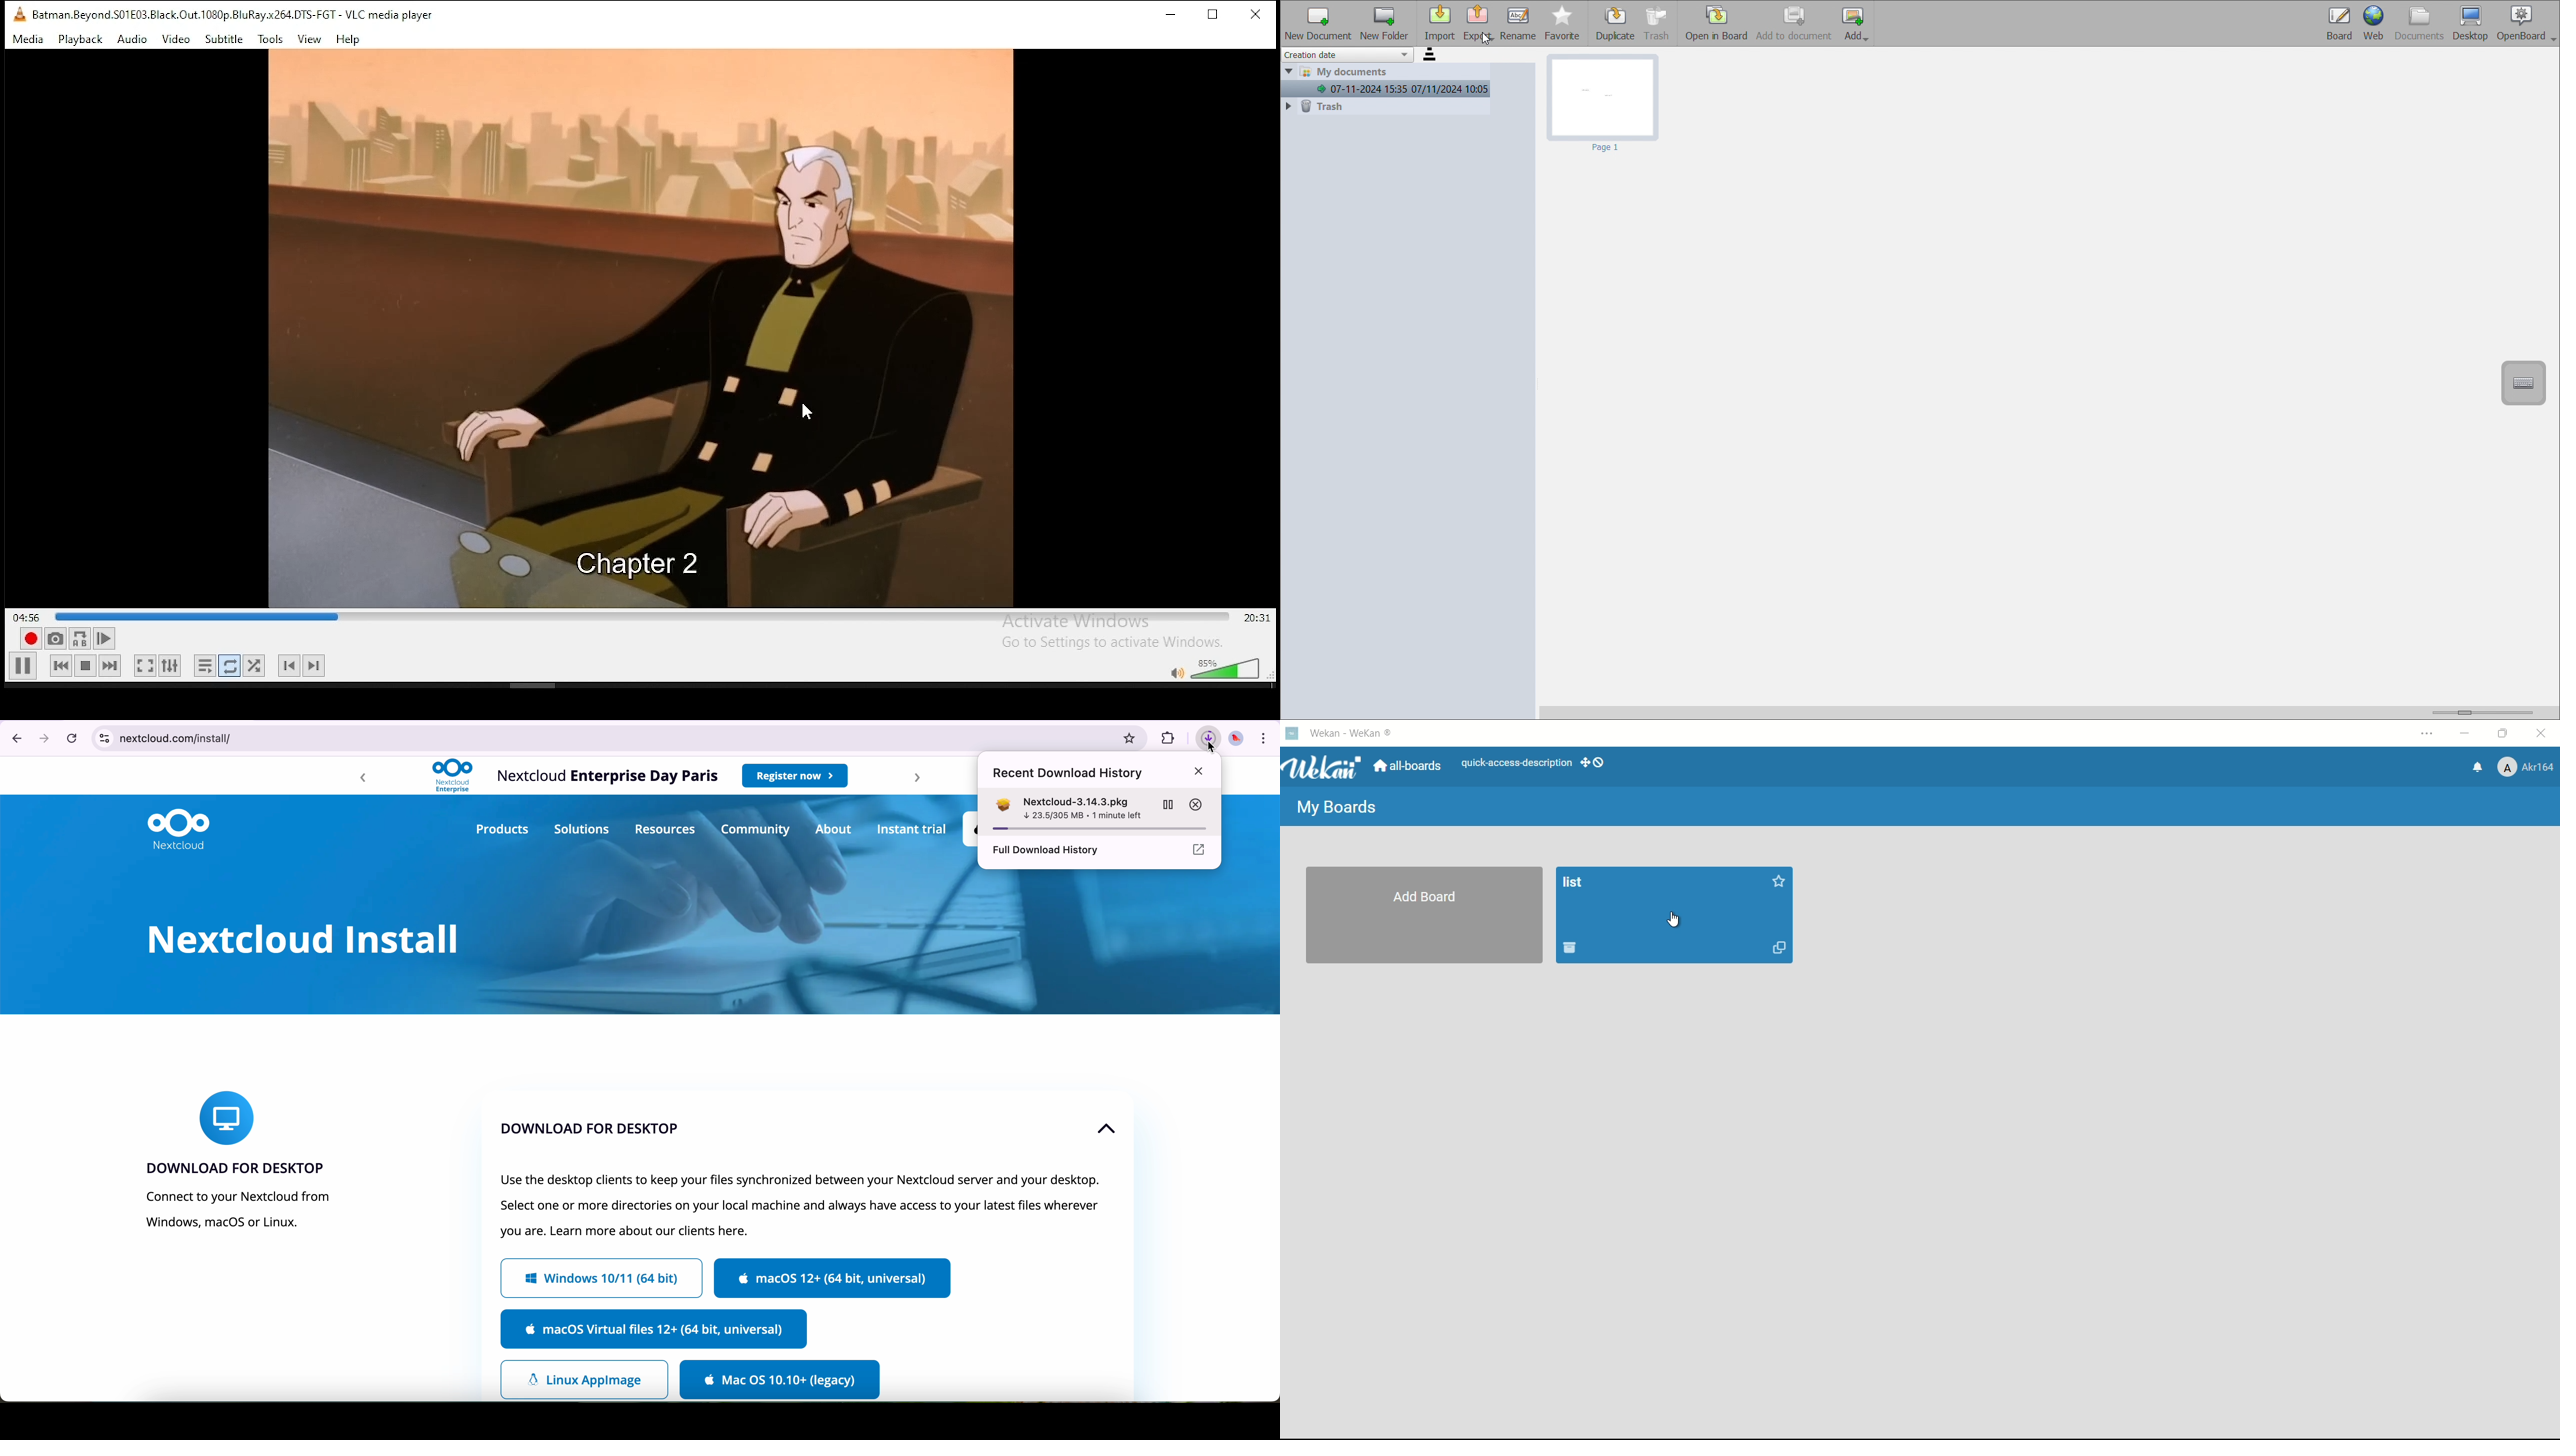 The height and width of the screenshot is (1456, 2576). Describe the element at coordinates (911, 778) in the screenshot. I see `forward` at that location.